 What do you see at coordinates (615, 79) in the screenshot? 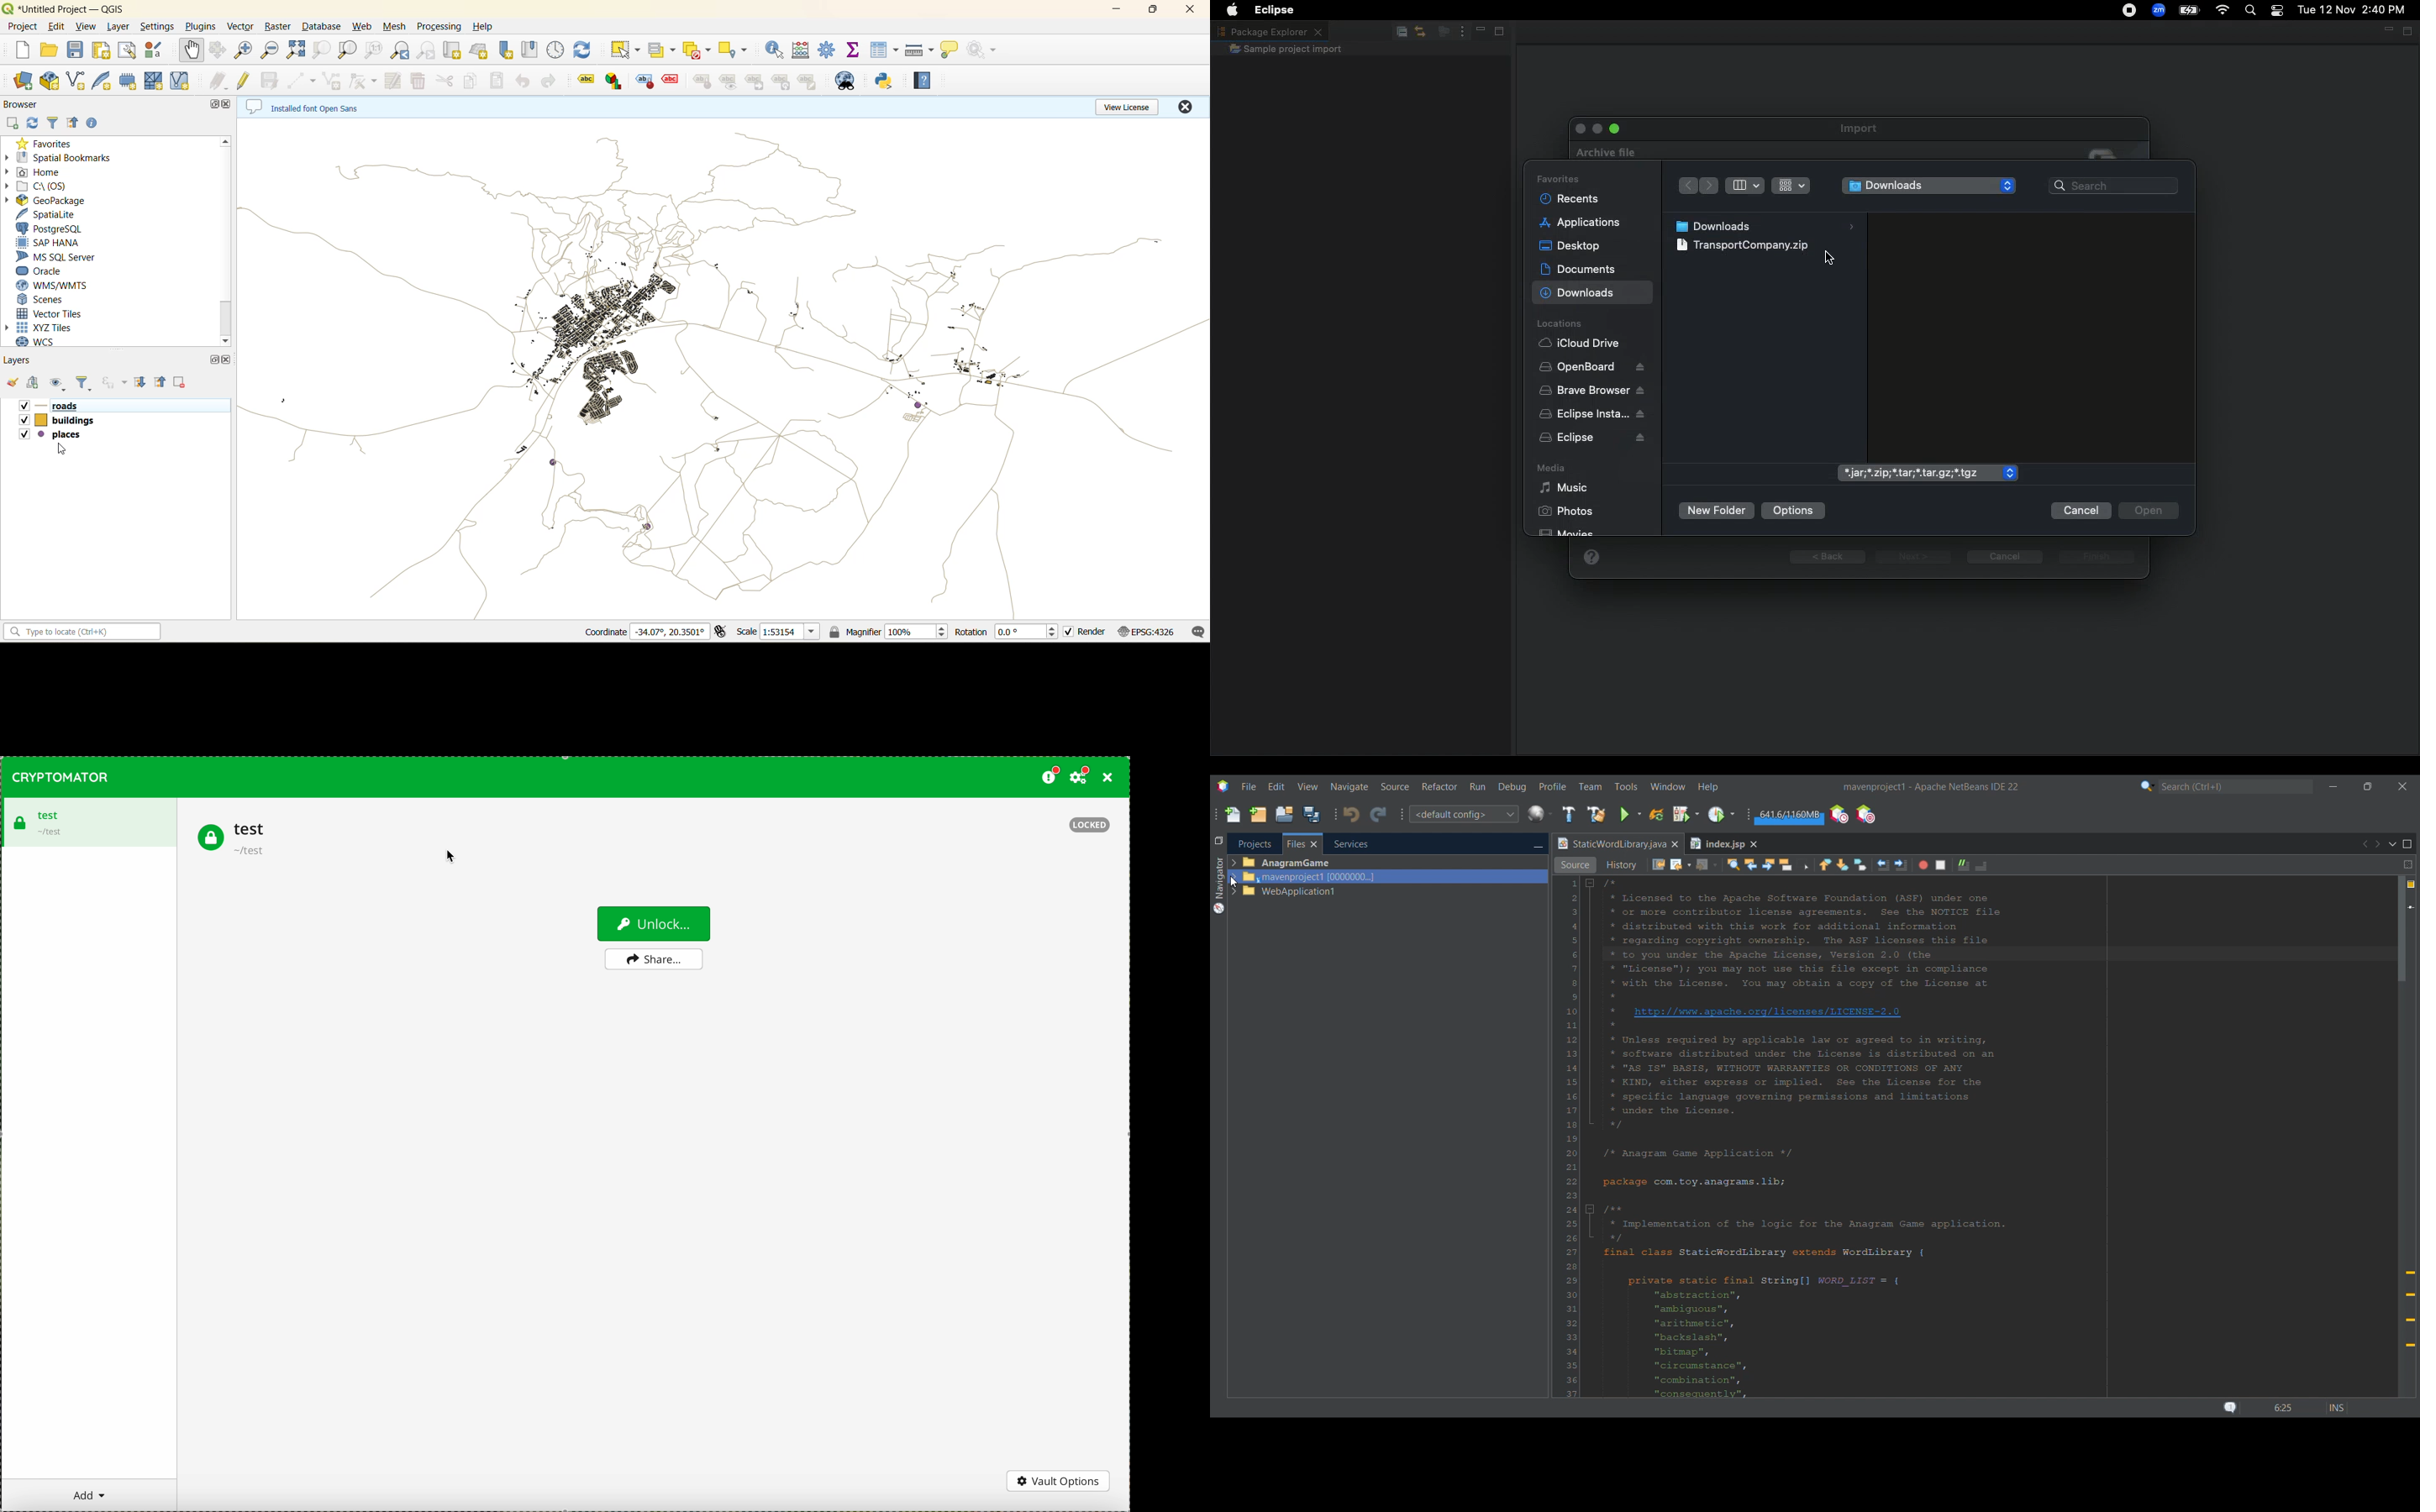
I see `layer diagram` at bounding box center [615, 79].